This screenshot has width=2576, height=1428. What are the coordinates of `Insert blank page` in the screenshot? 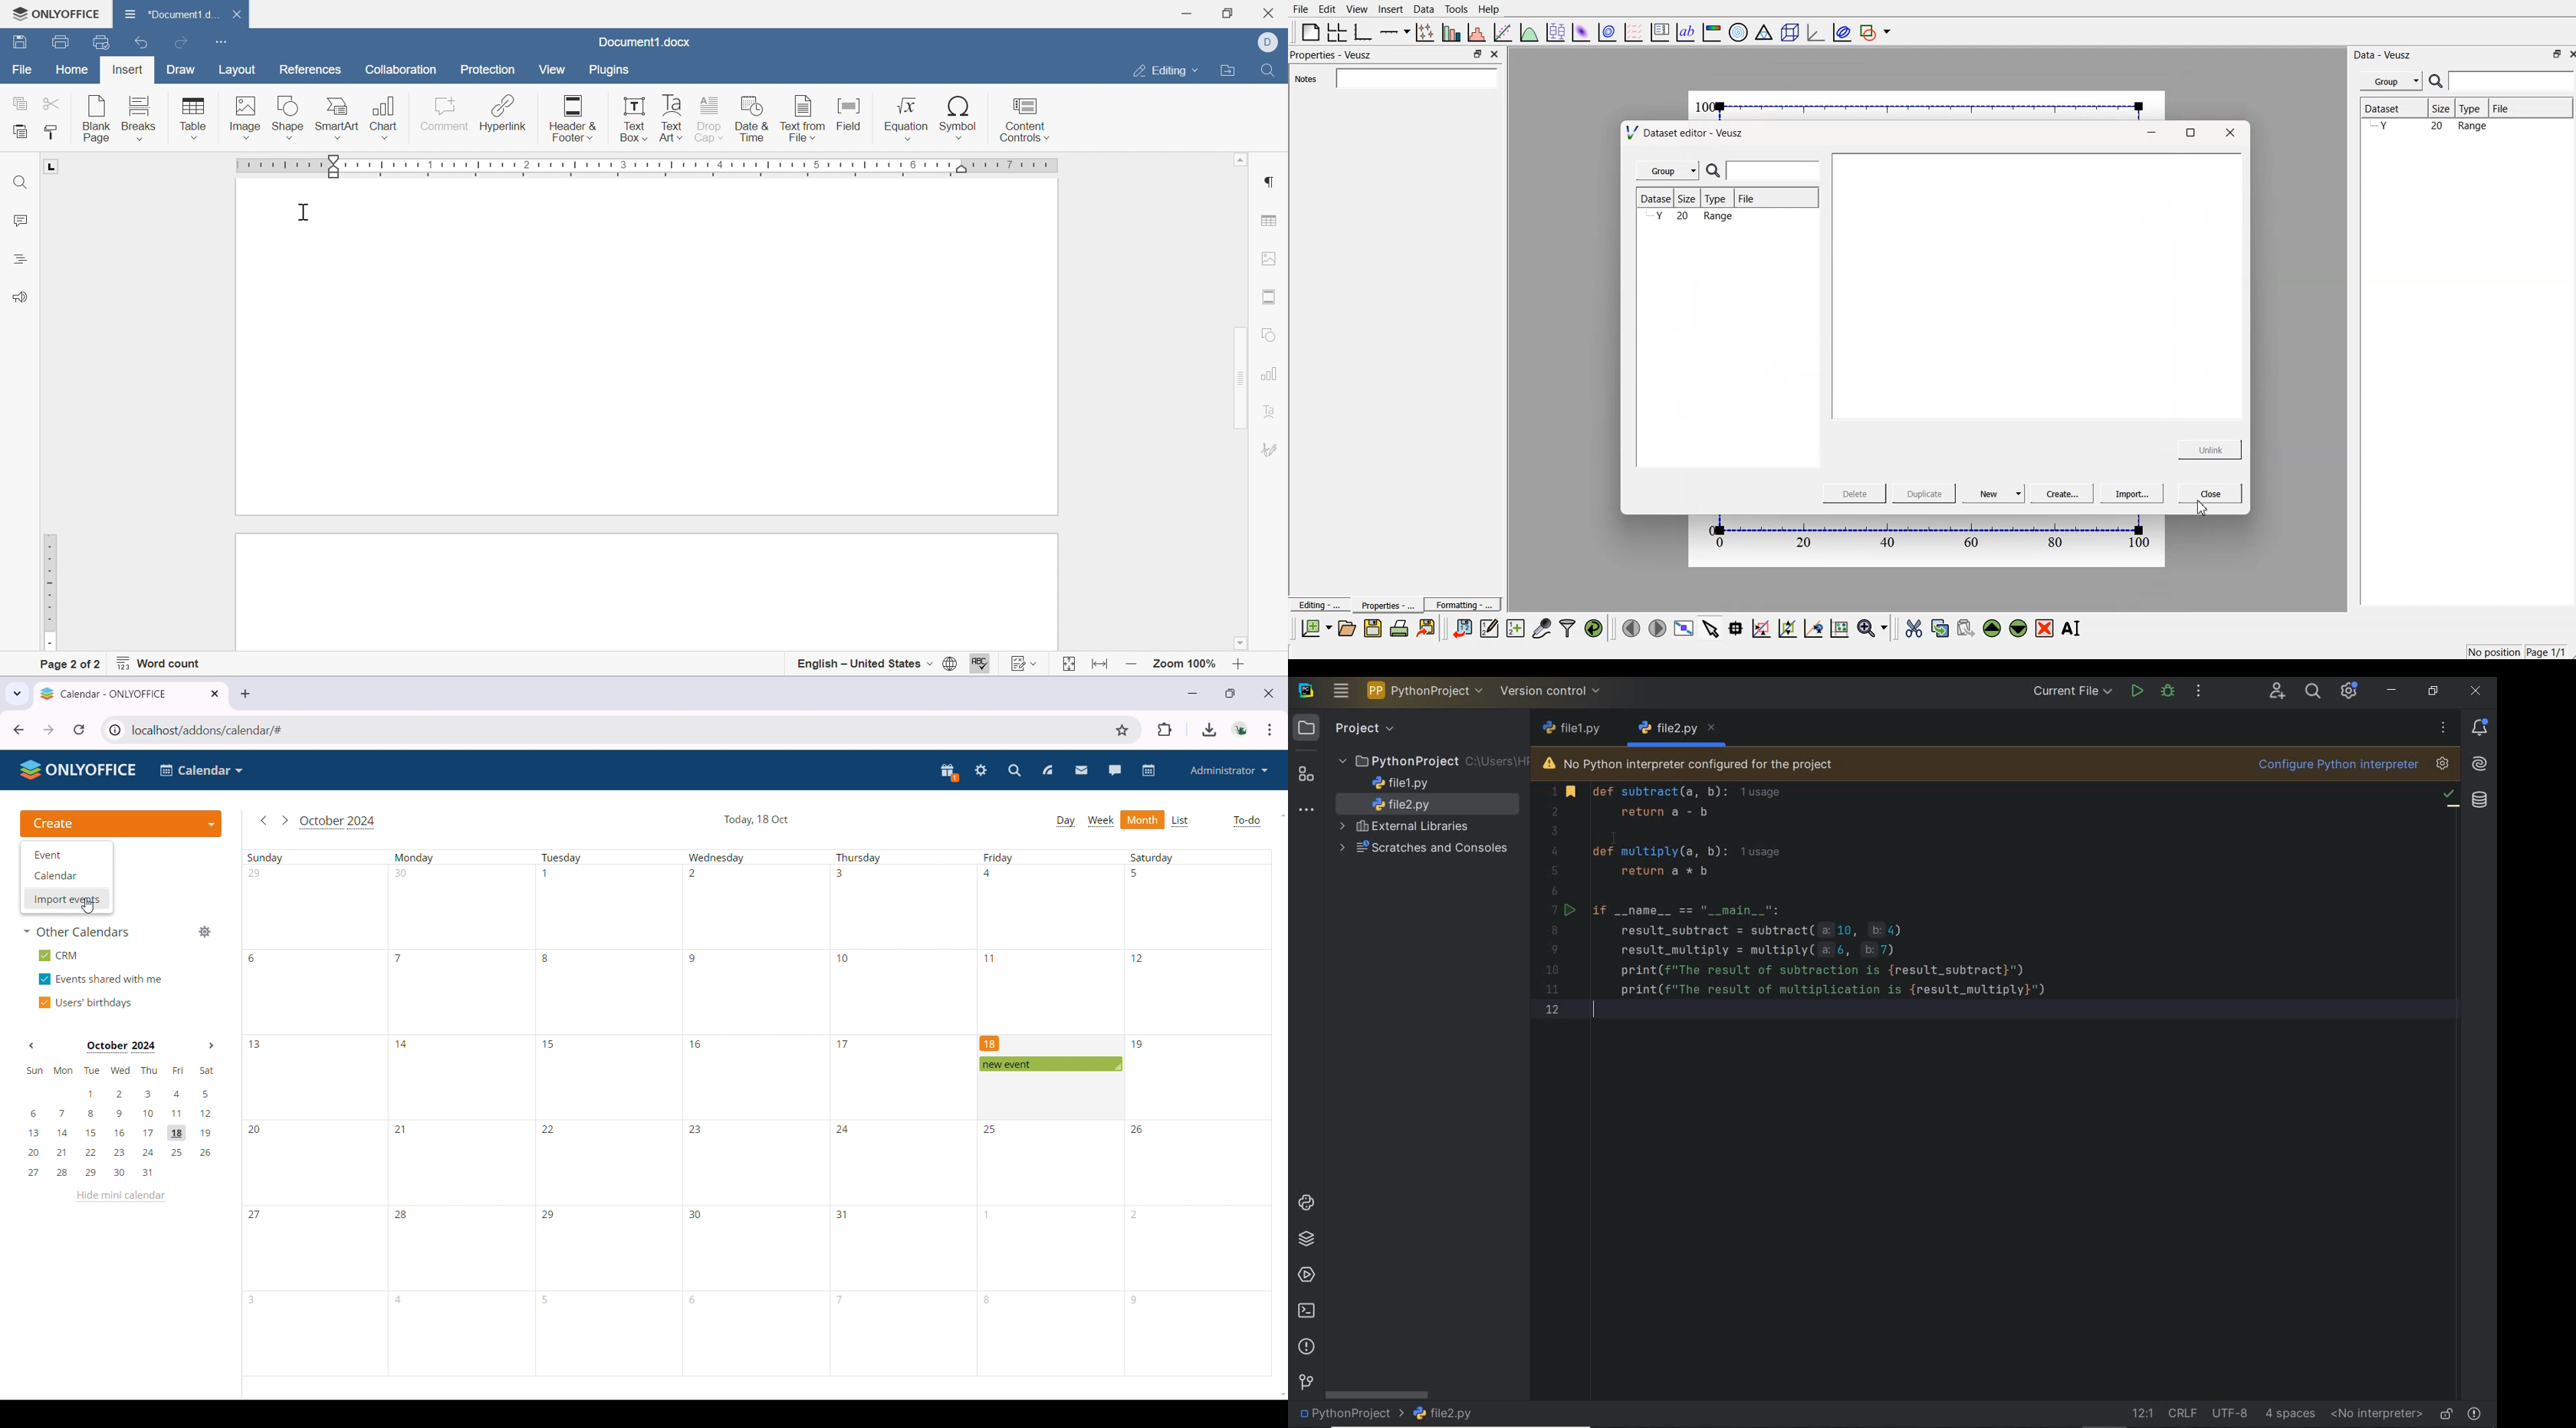 It's located at (98, 119).